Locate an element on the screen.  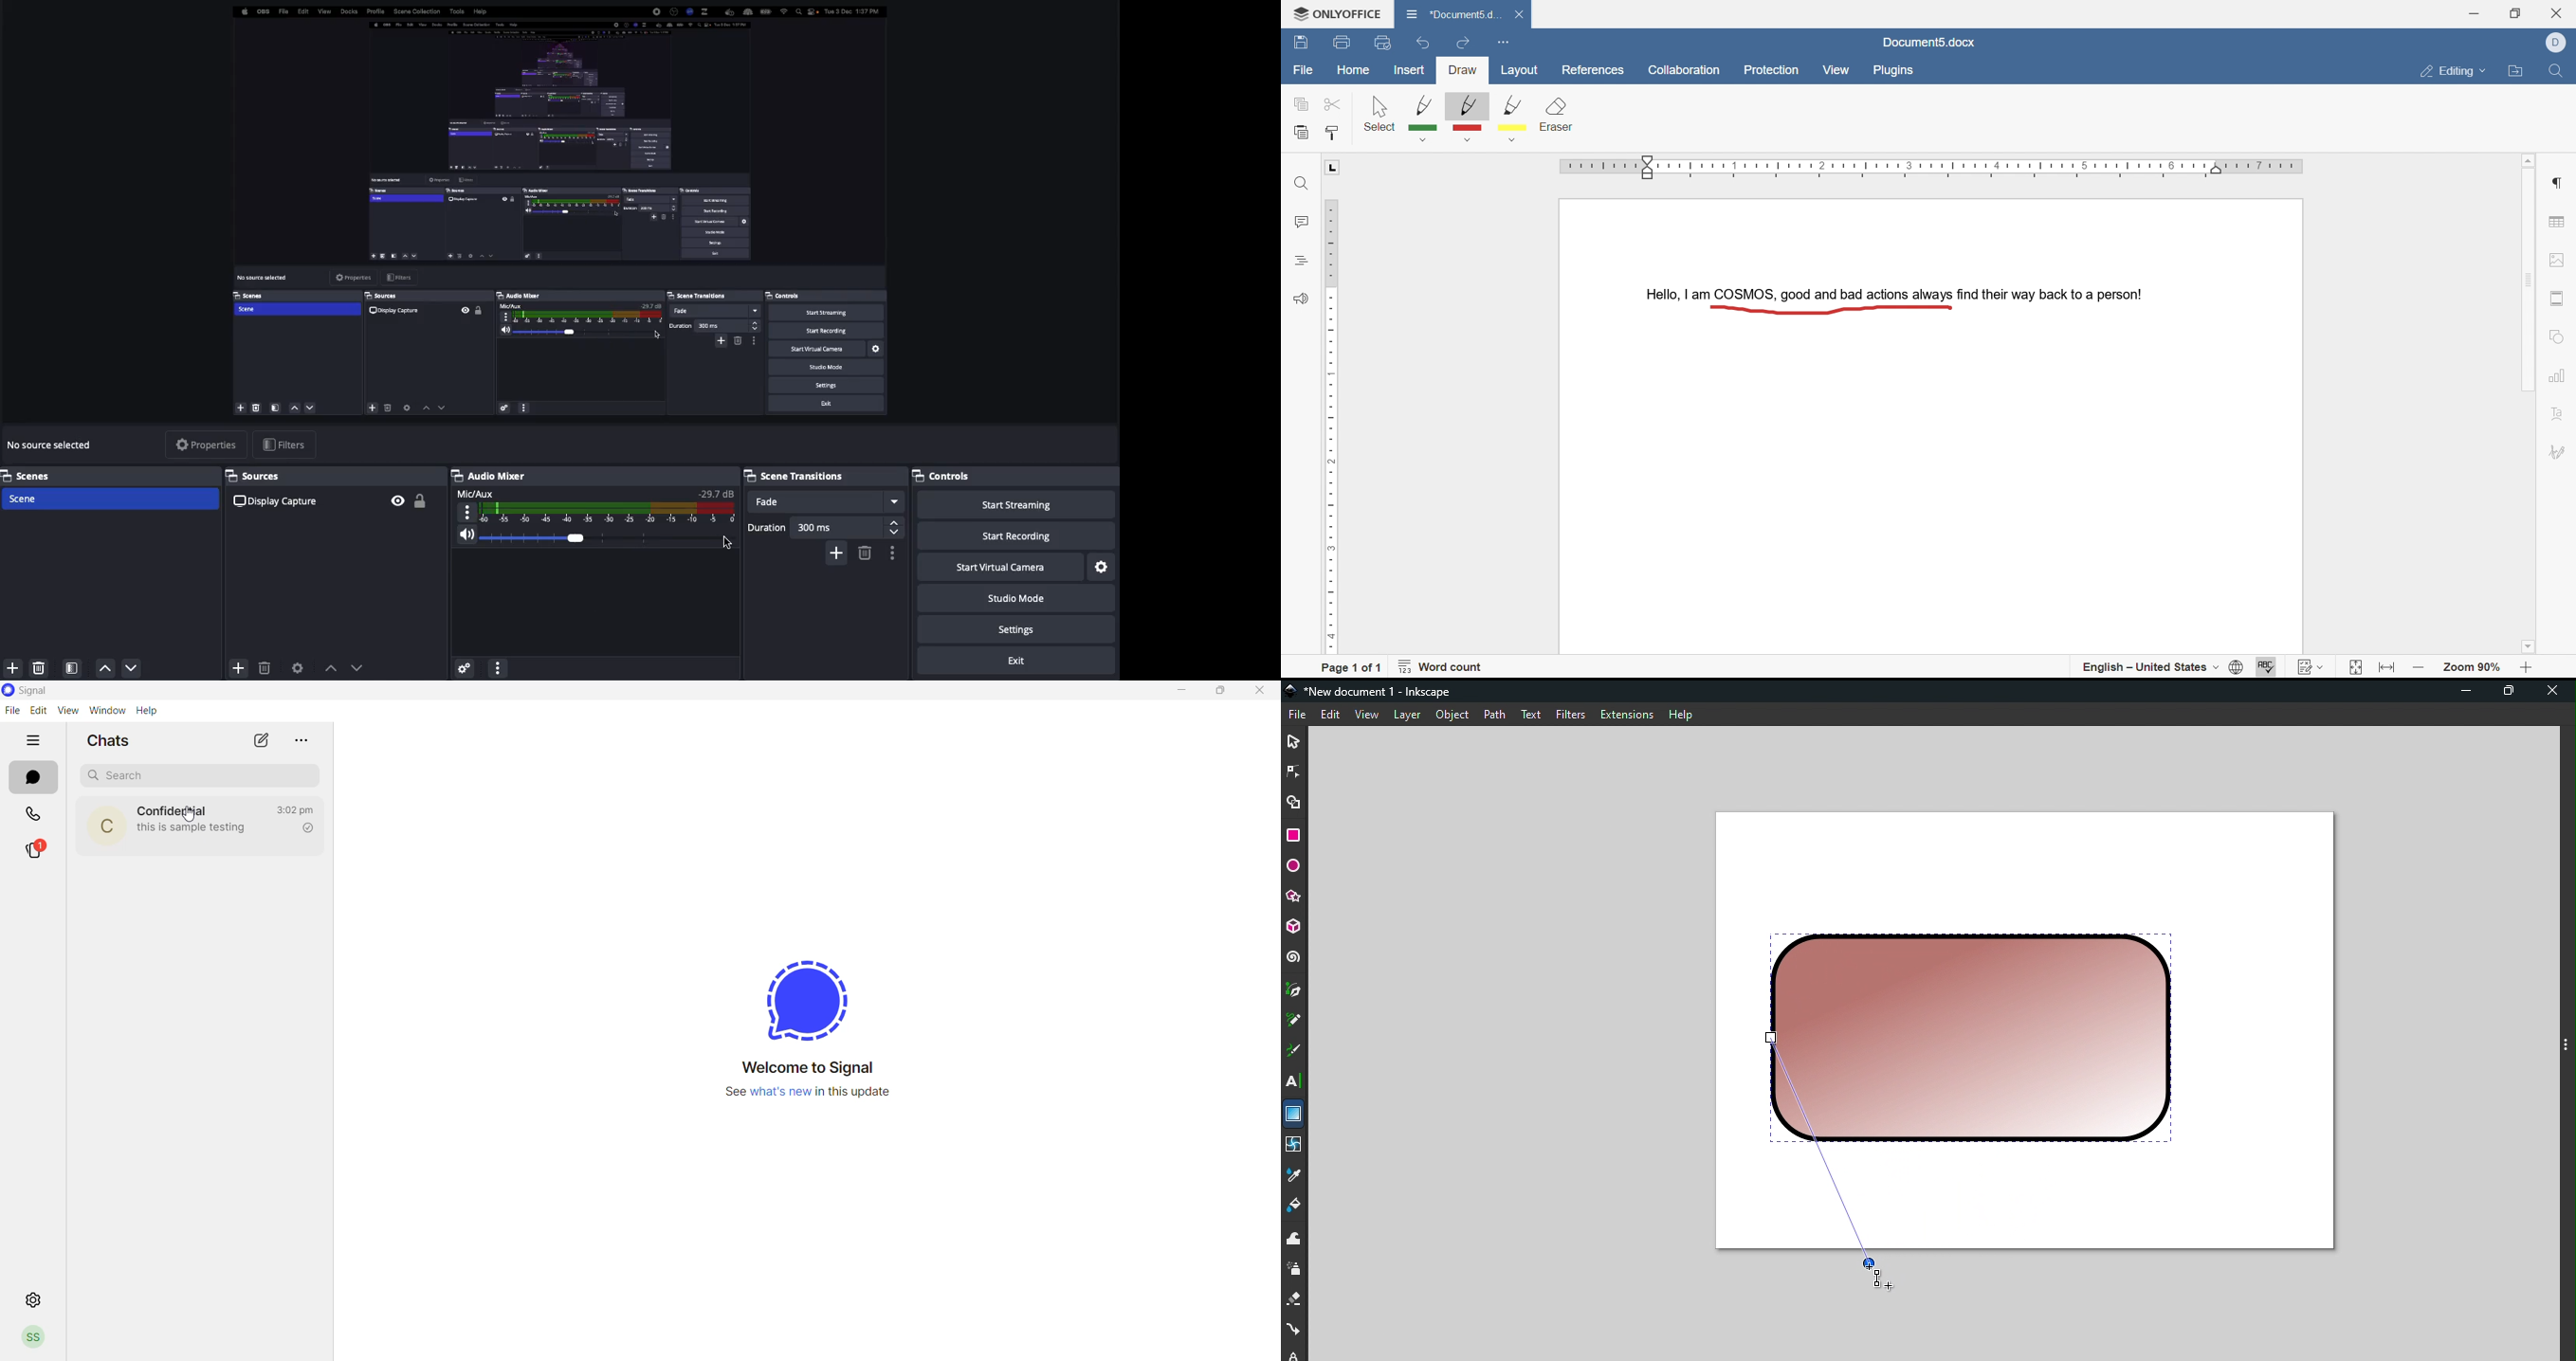
Scenes is located at coordinates (111, 475).